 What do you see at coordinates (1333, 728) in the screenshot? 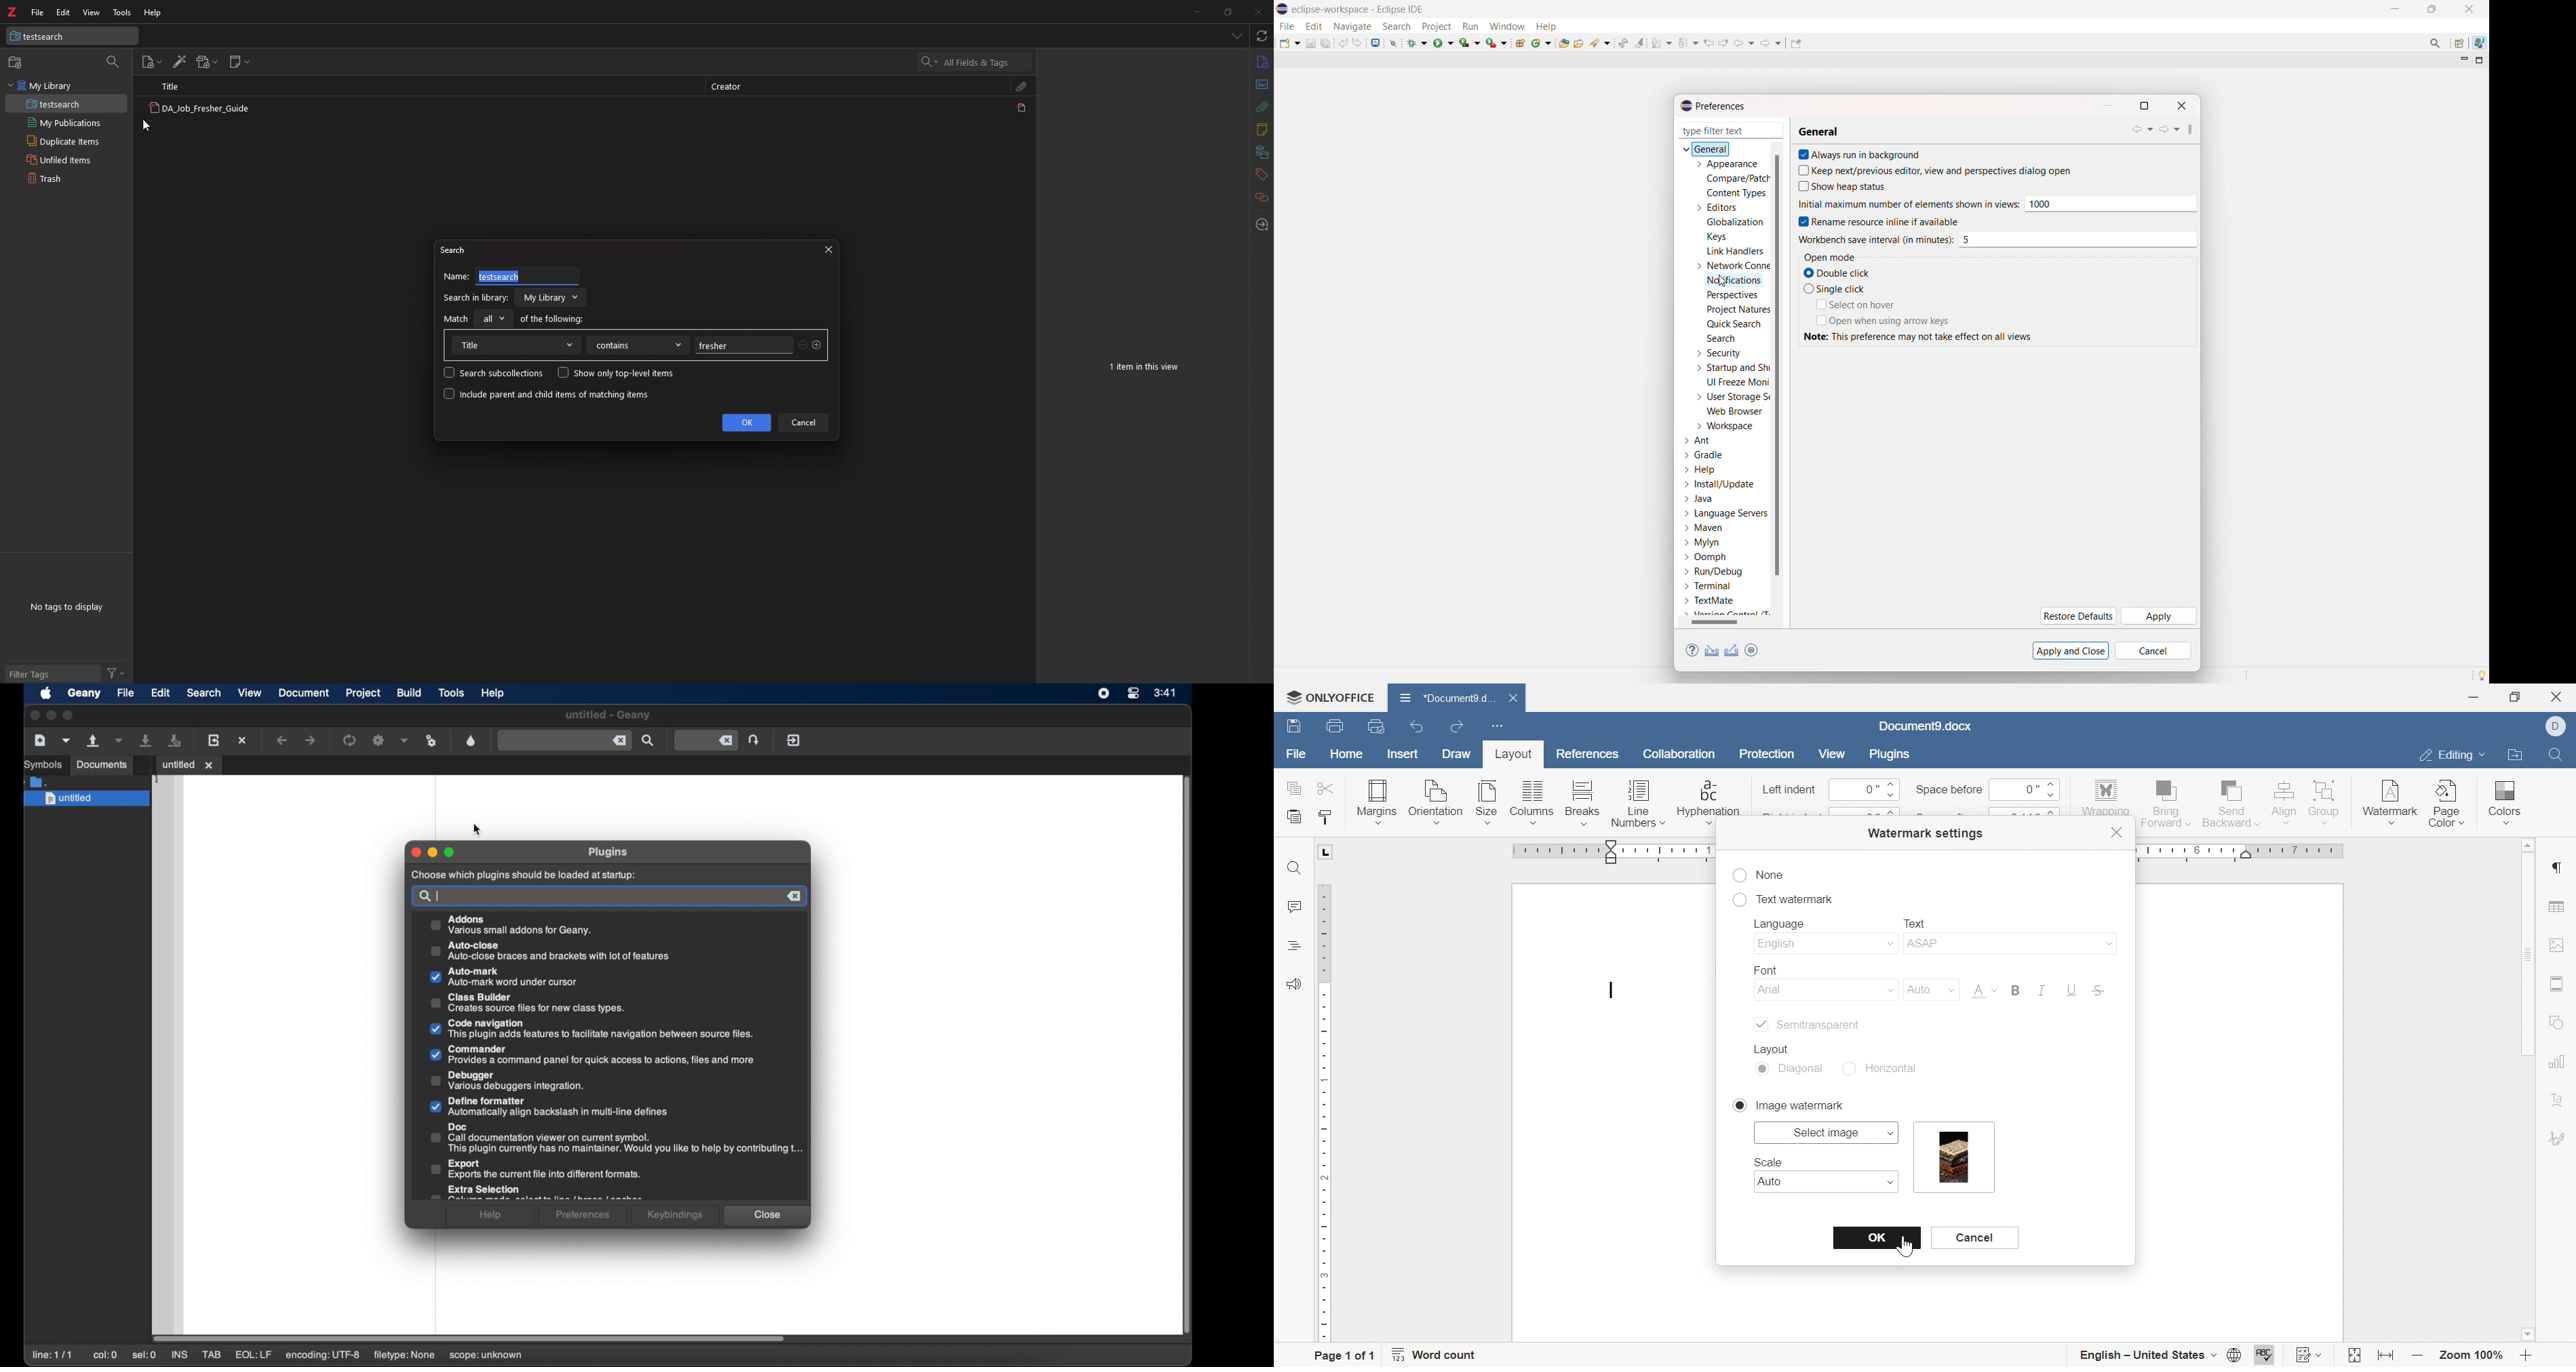
I see `print` at bounding box center [1333, 728].